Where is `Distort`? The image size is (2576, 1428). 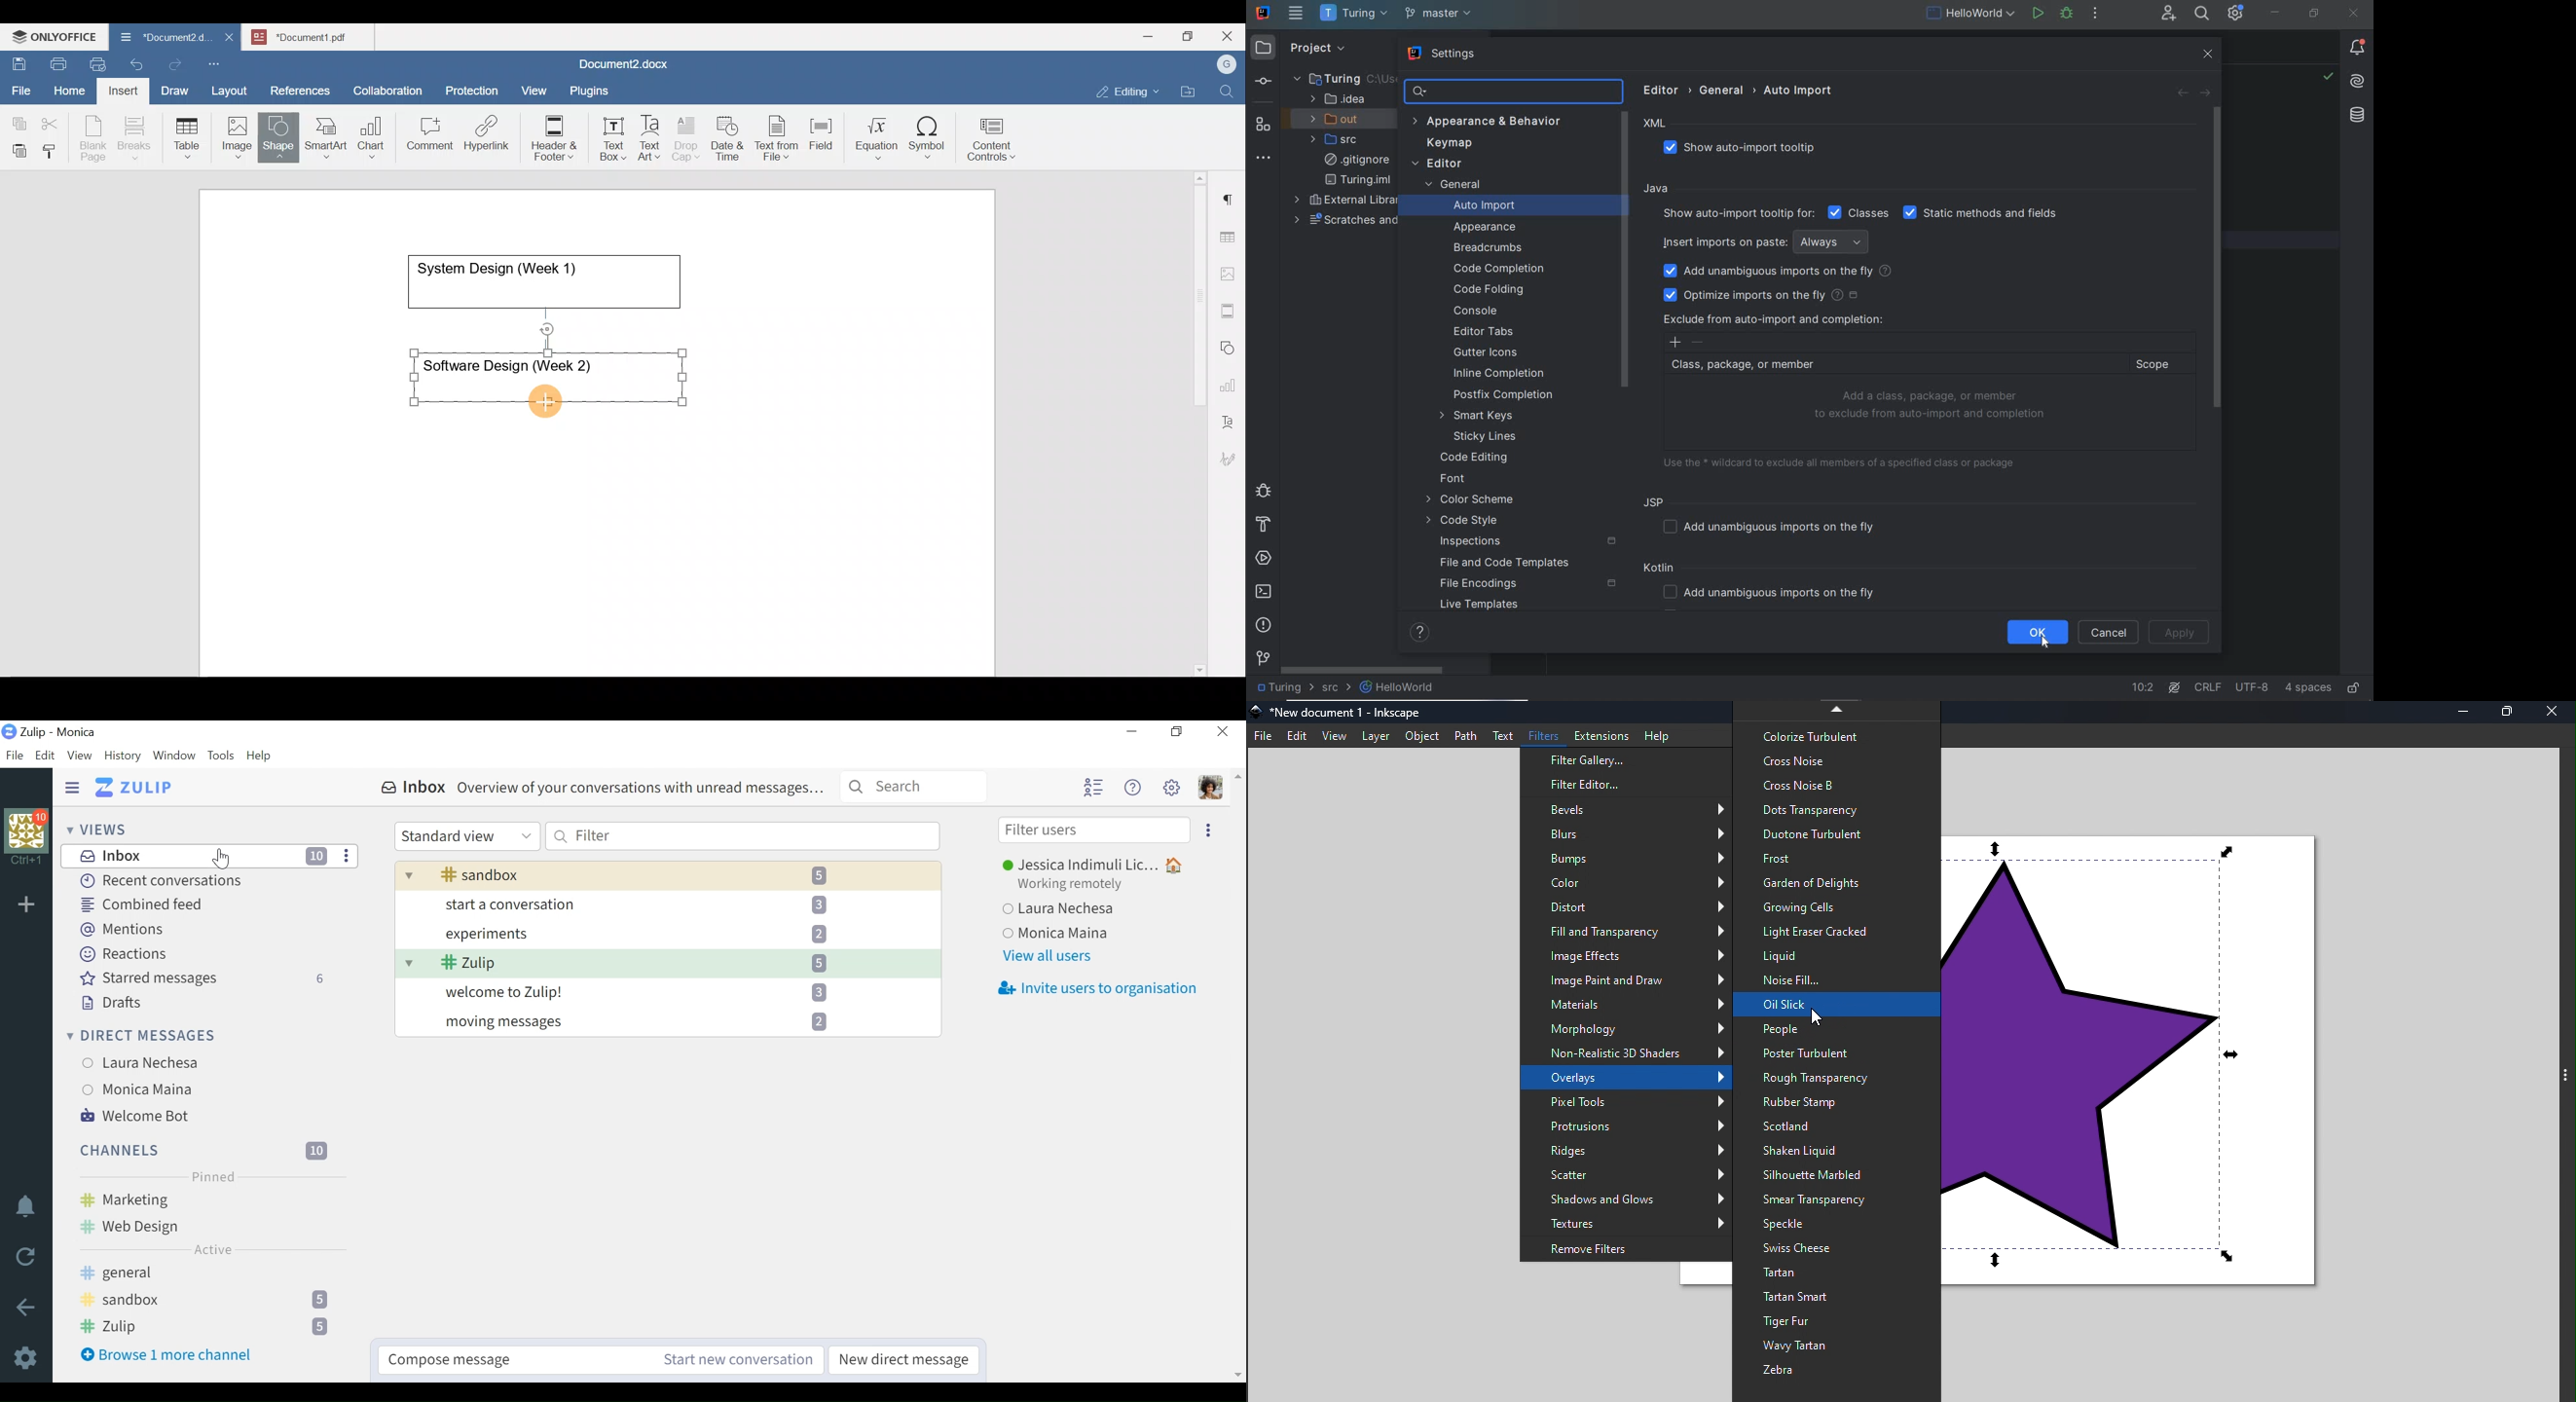
Distort is located at coordinates (1626, 905).